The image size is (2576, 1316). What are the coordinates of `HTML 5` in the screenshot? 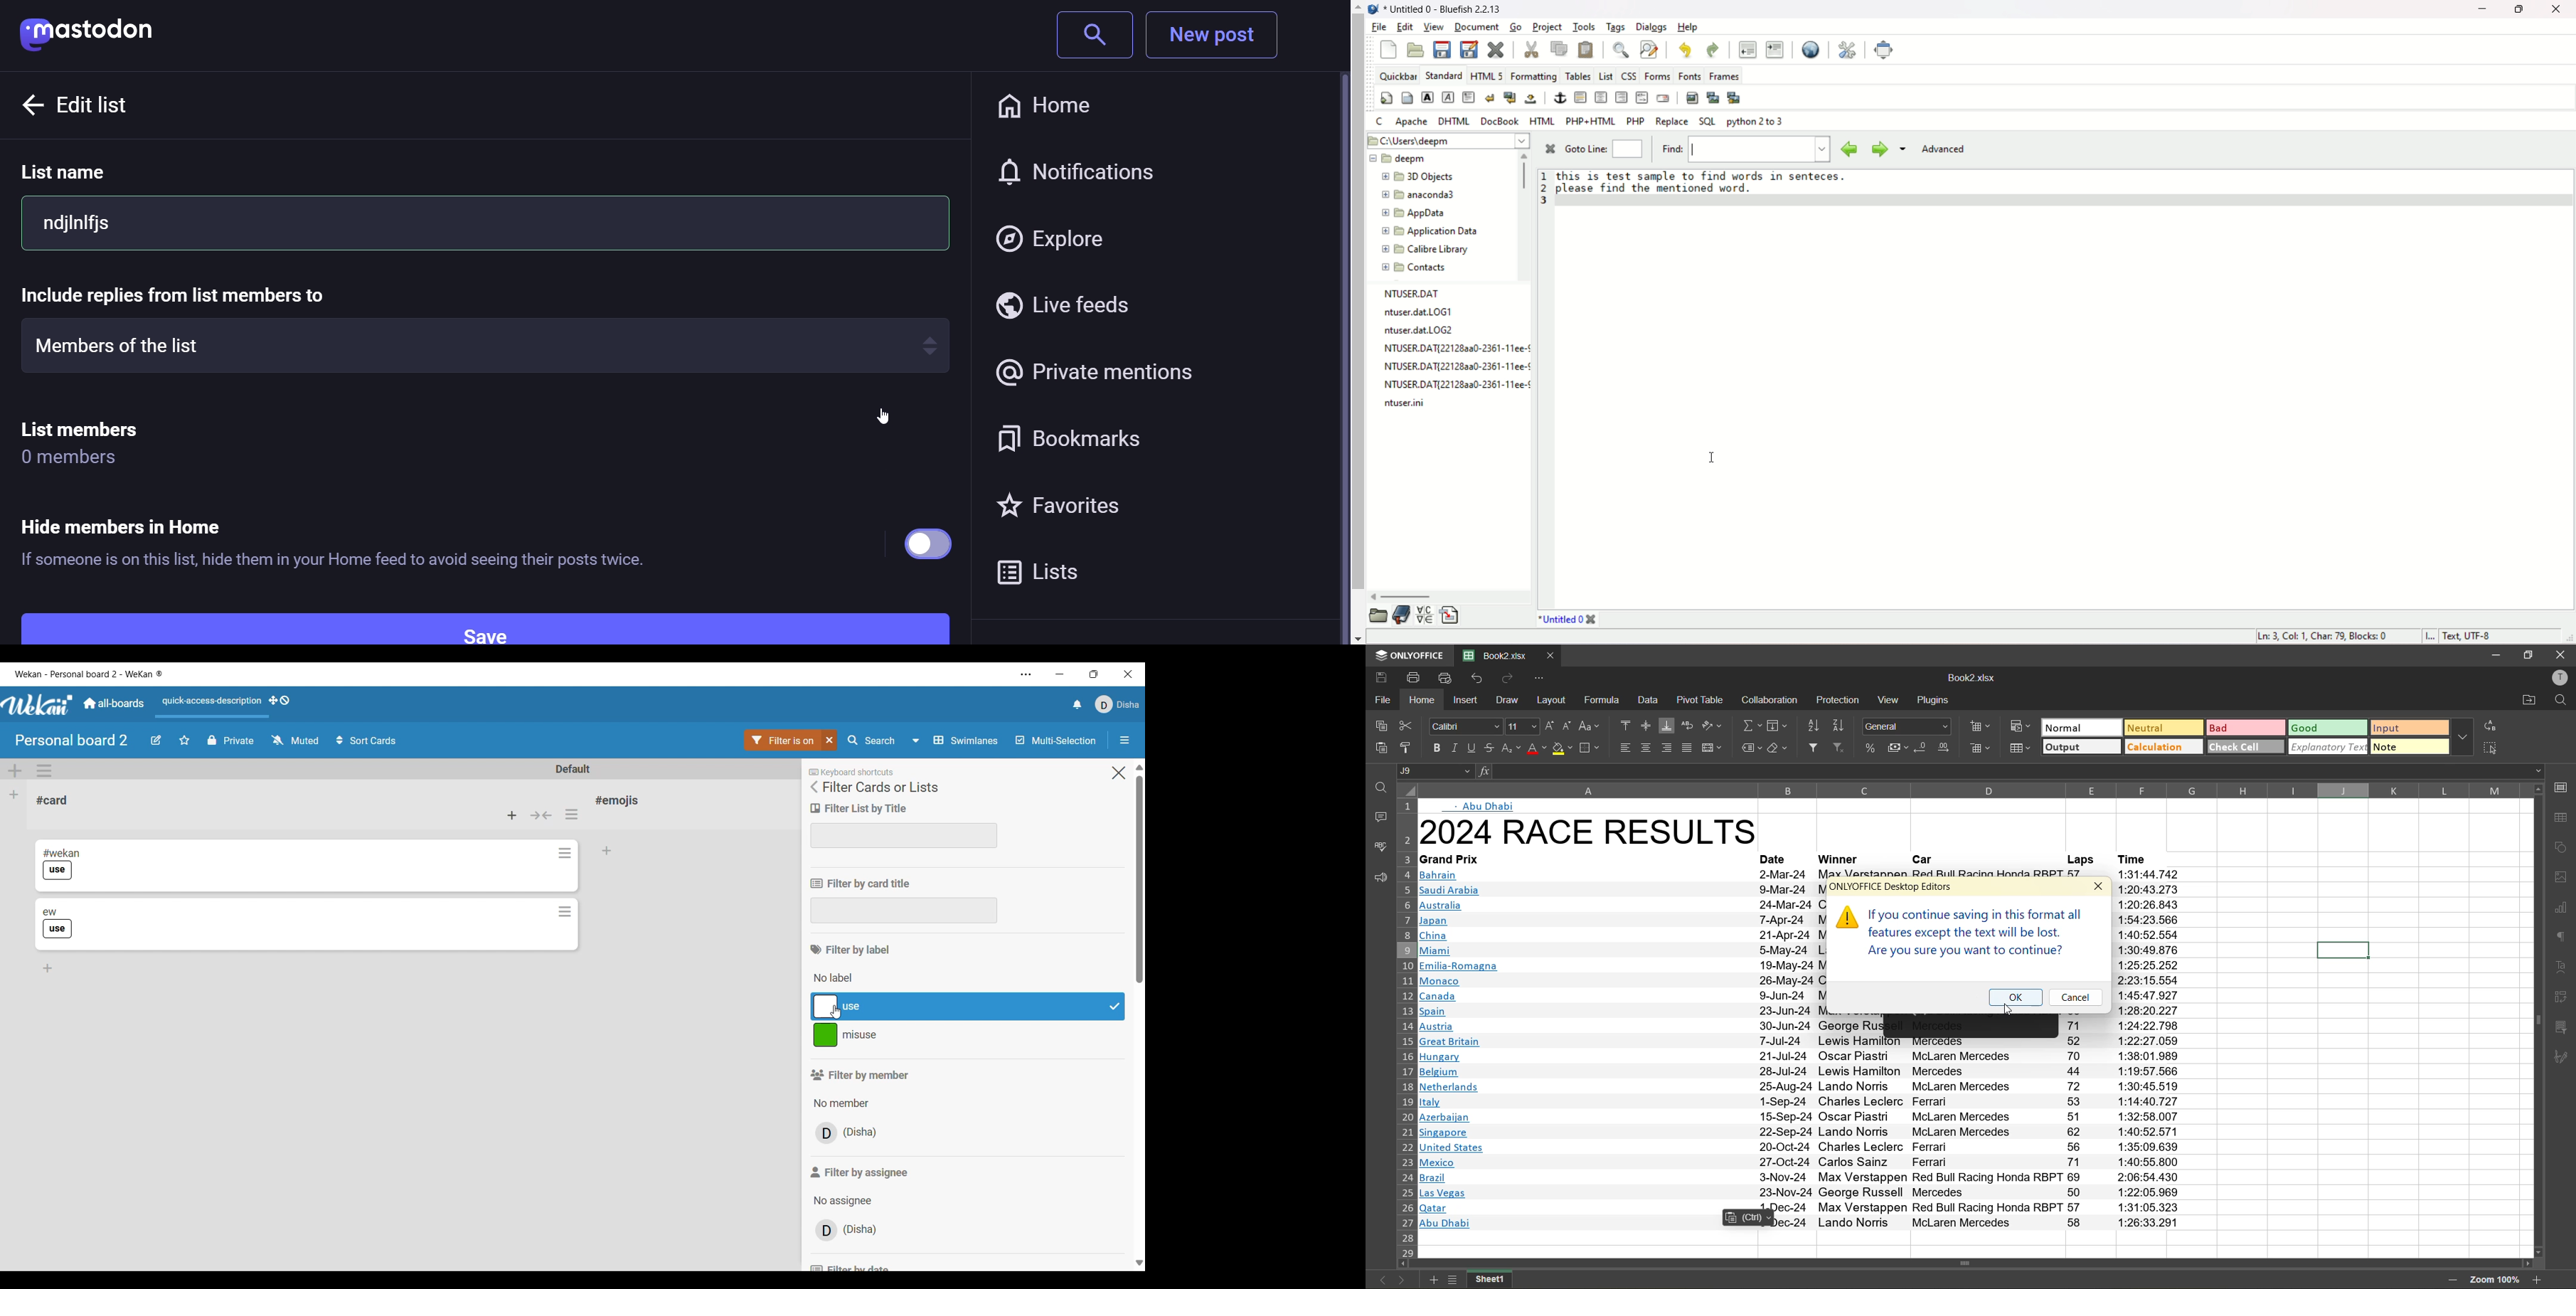 It's located at (1487, 75).